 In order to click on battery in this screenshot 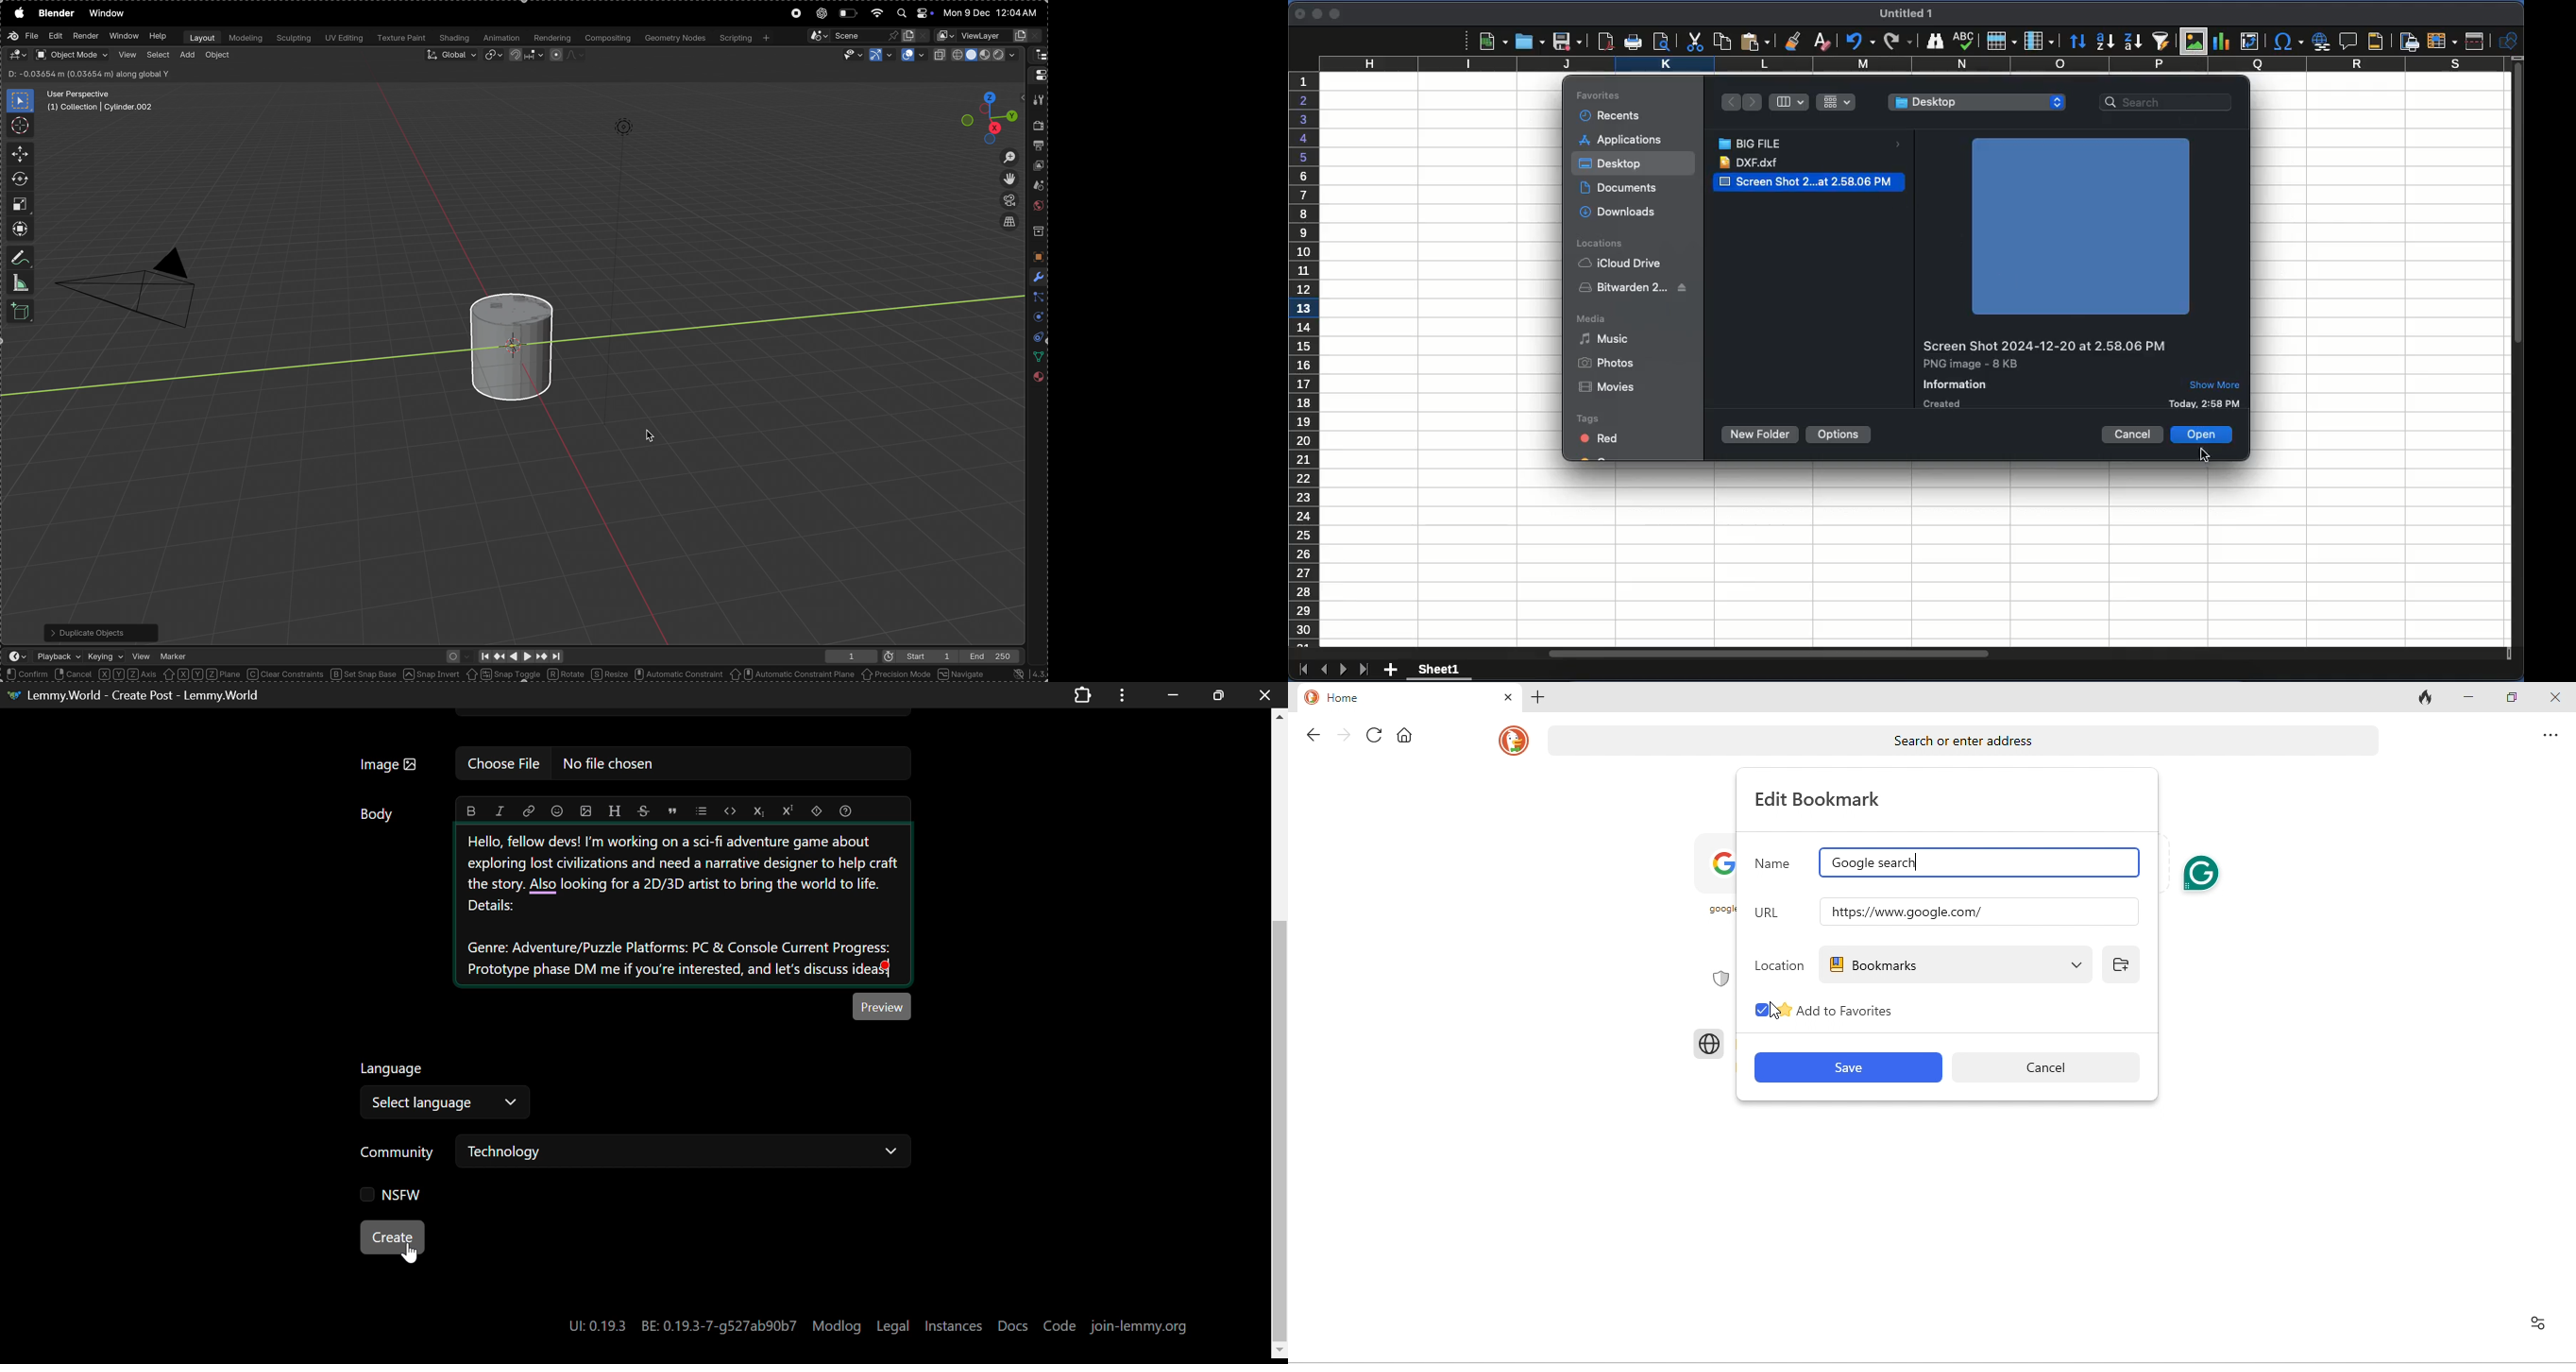, I will do `click(848, 13)`.